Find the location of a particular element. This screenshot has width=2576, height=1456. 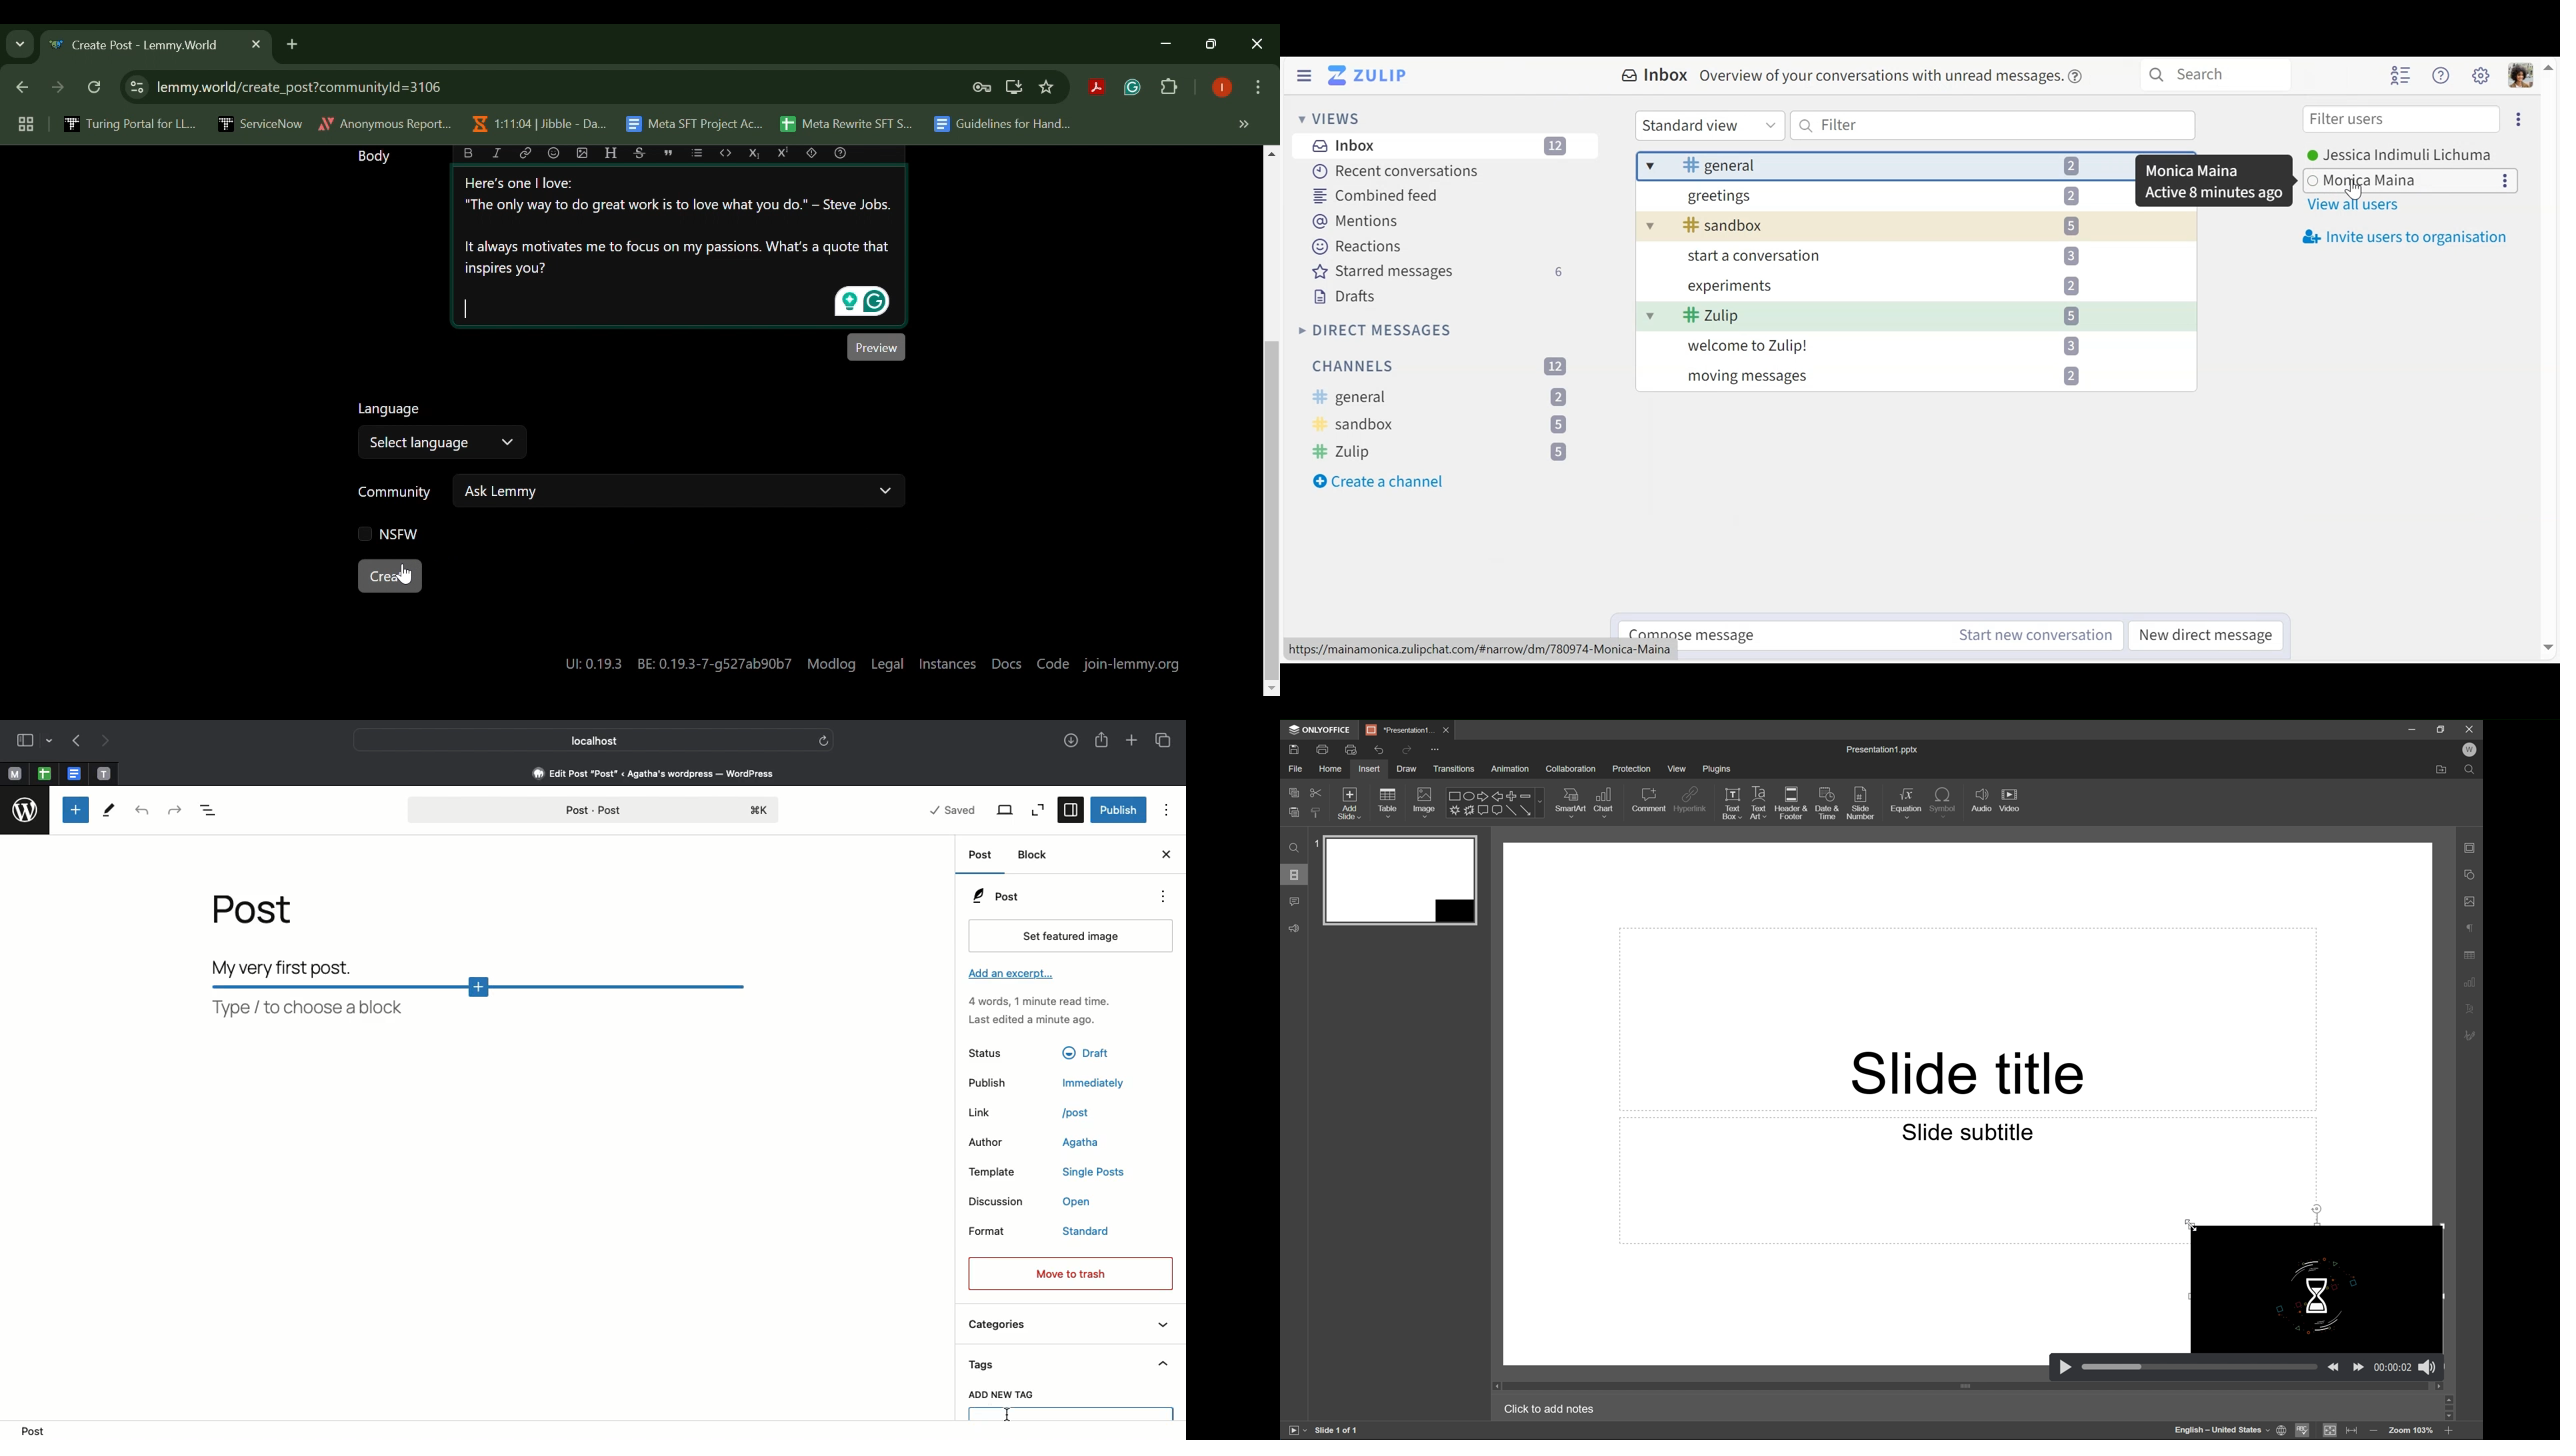

Standard View is located at coordinates (1710, 125).